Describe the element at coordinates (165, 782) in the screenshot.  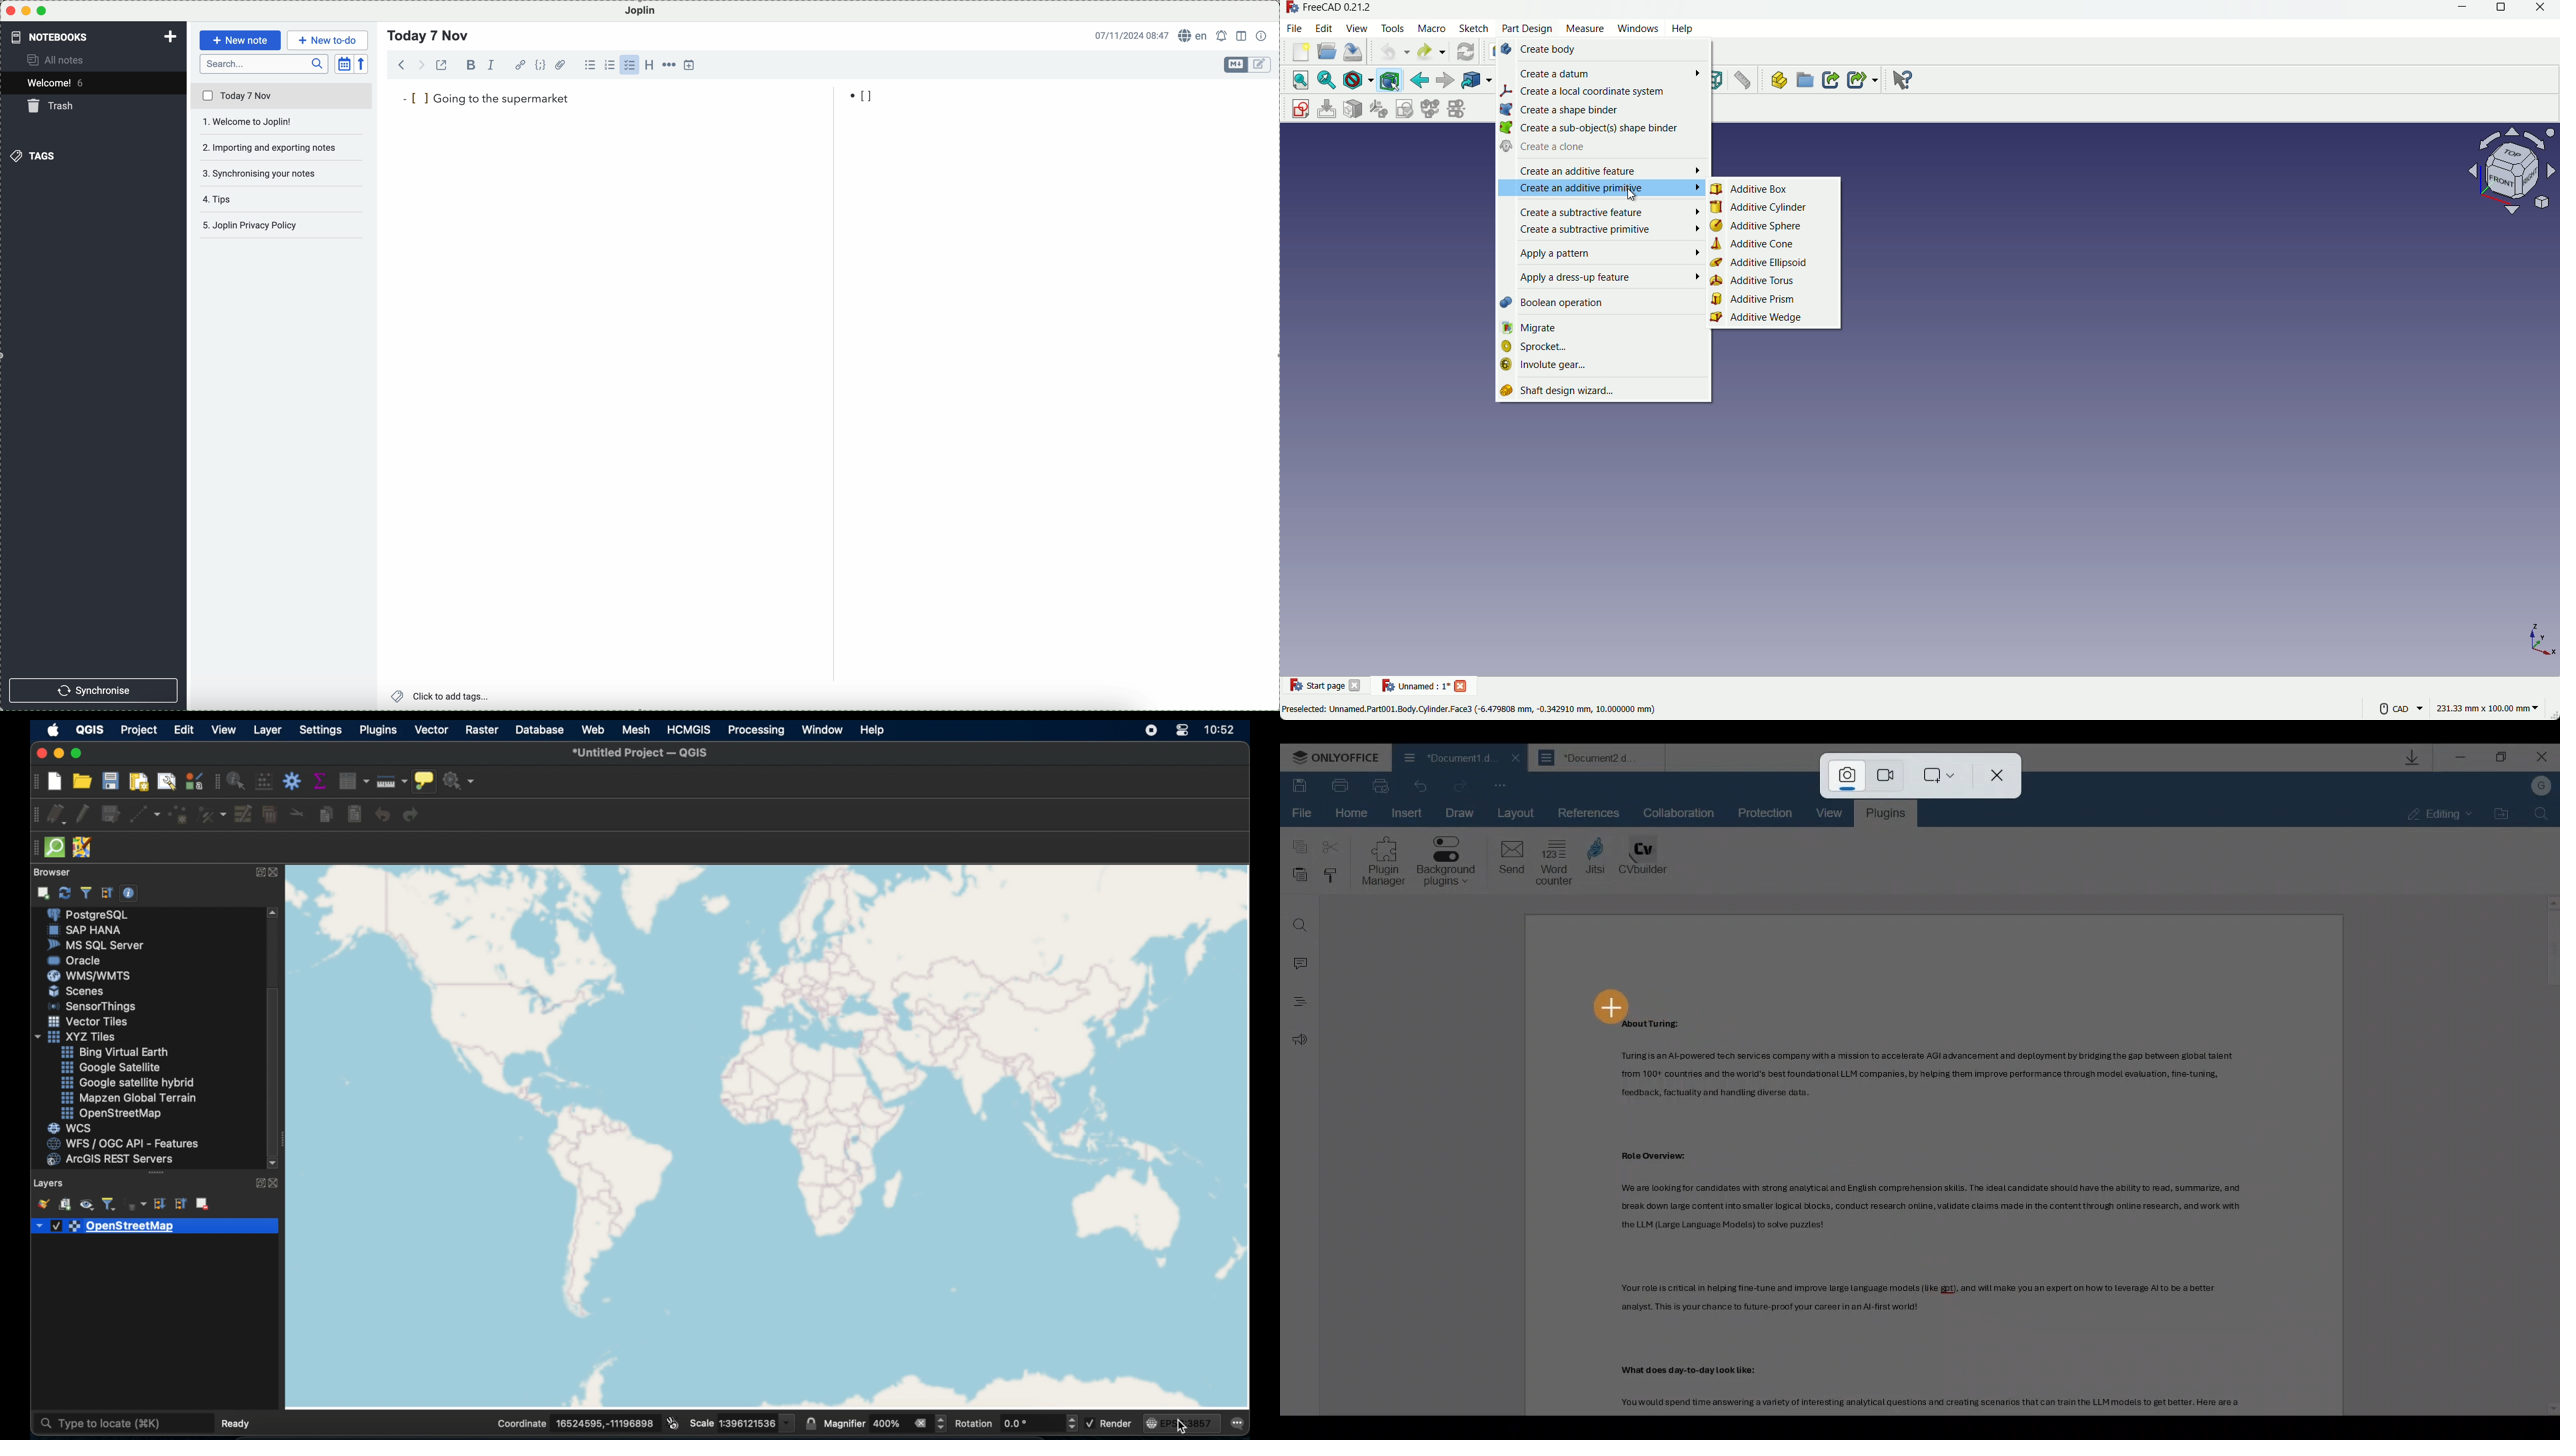
I see `show layout manager` at that location.